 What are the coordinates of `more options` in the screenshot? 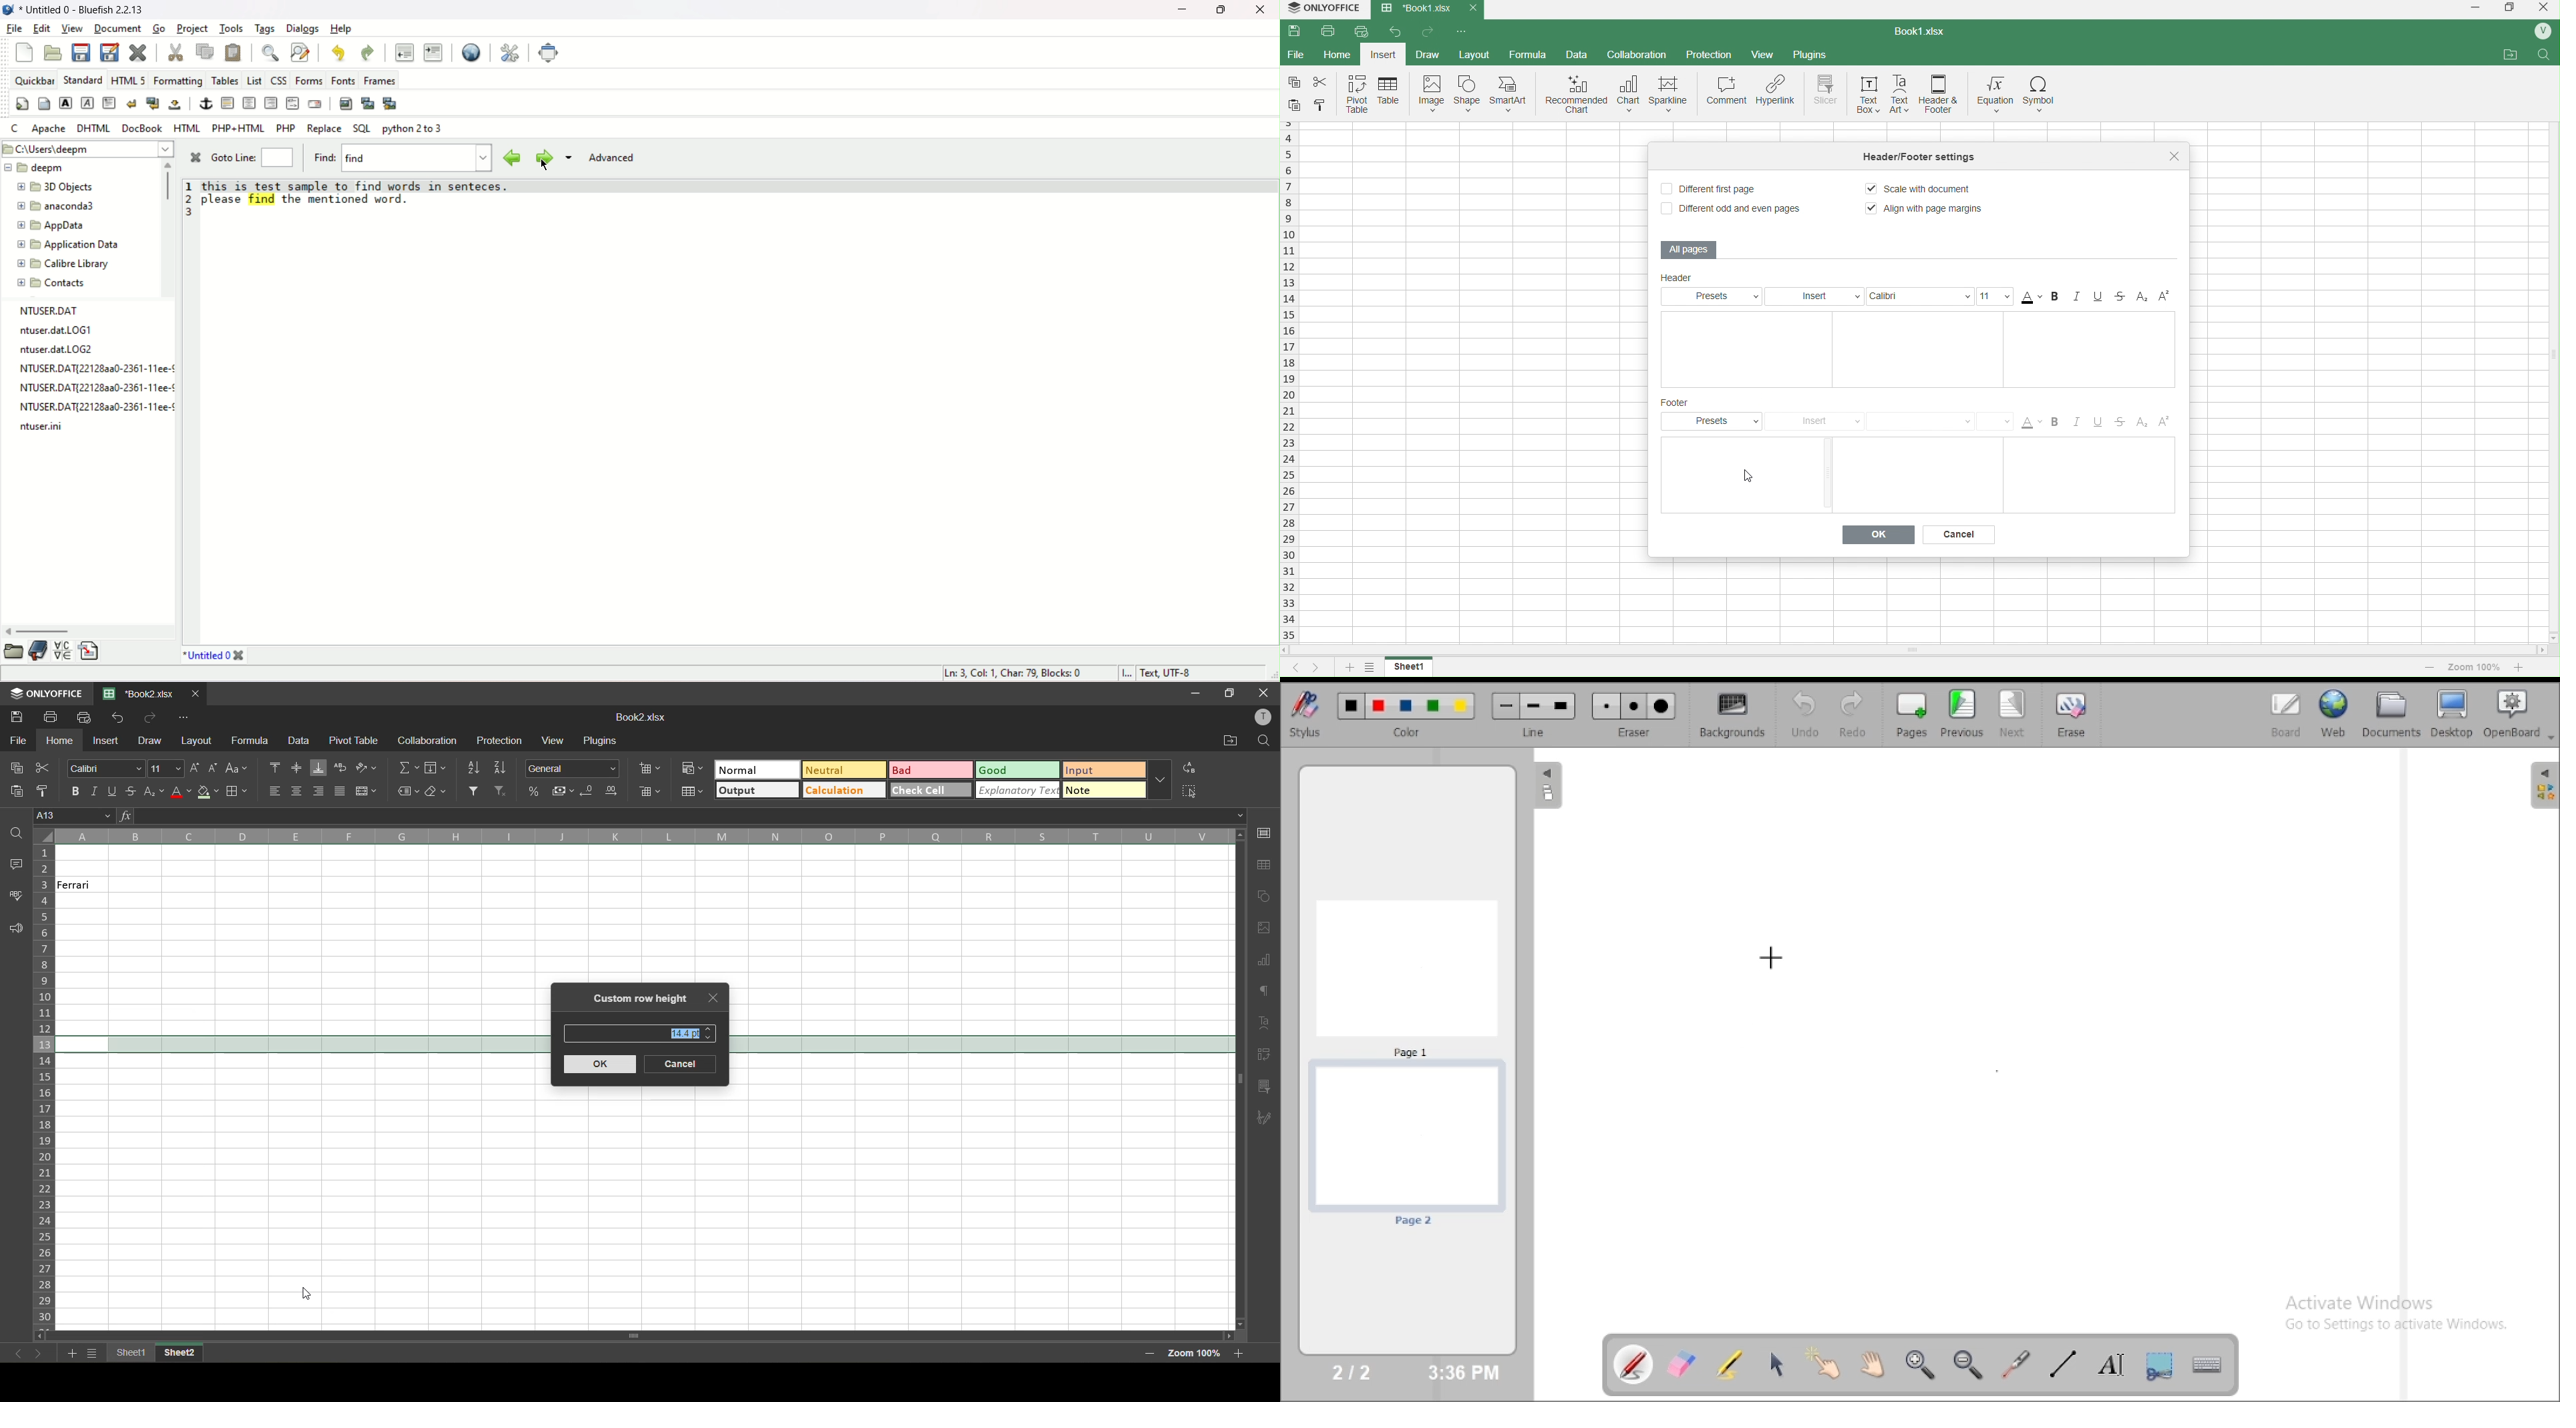 It's located at (569, 159).